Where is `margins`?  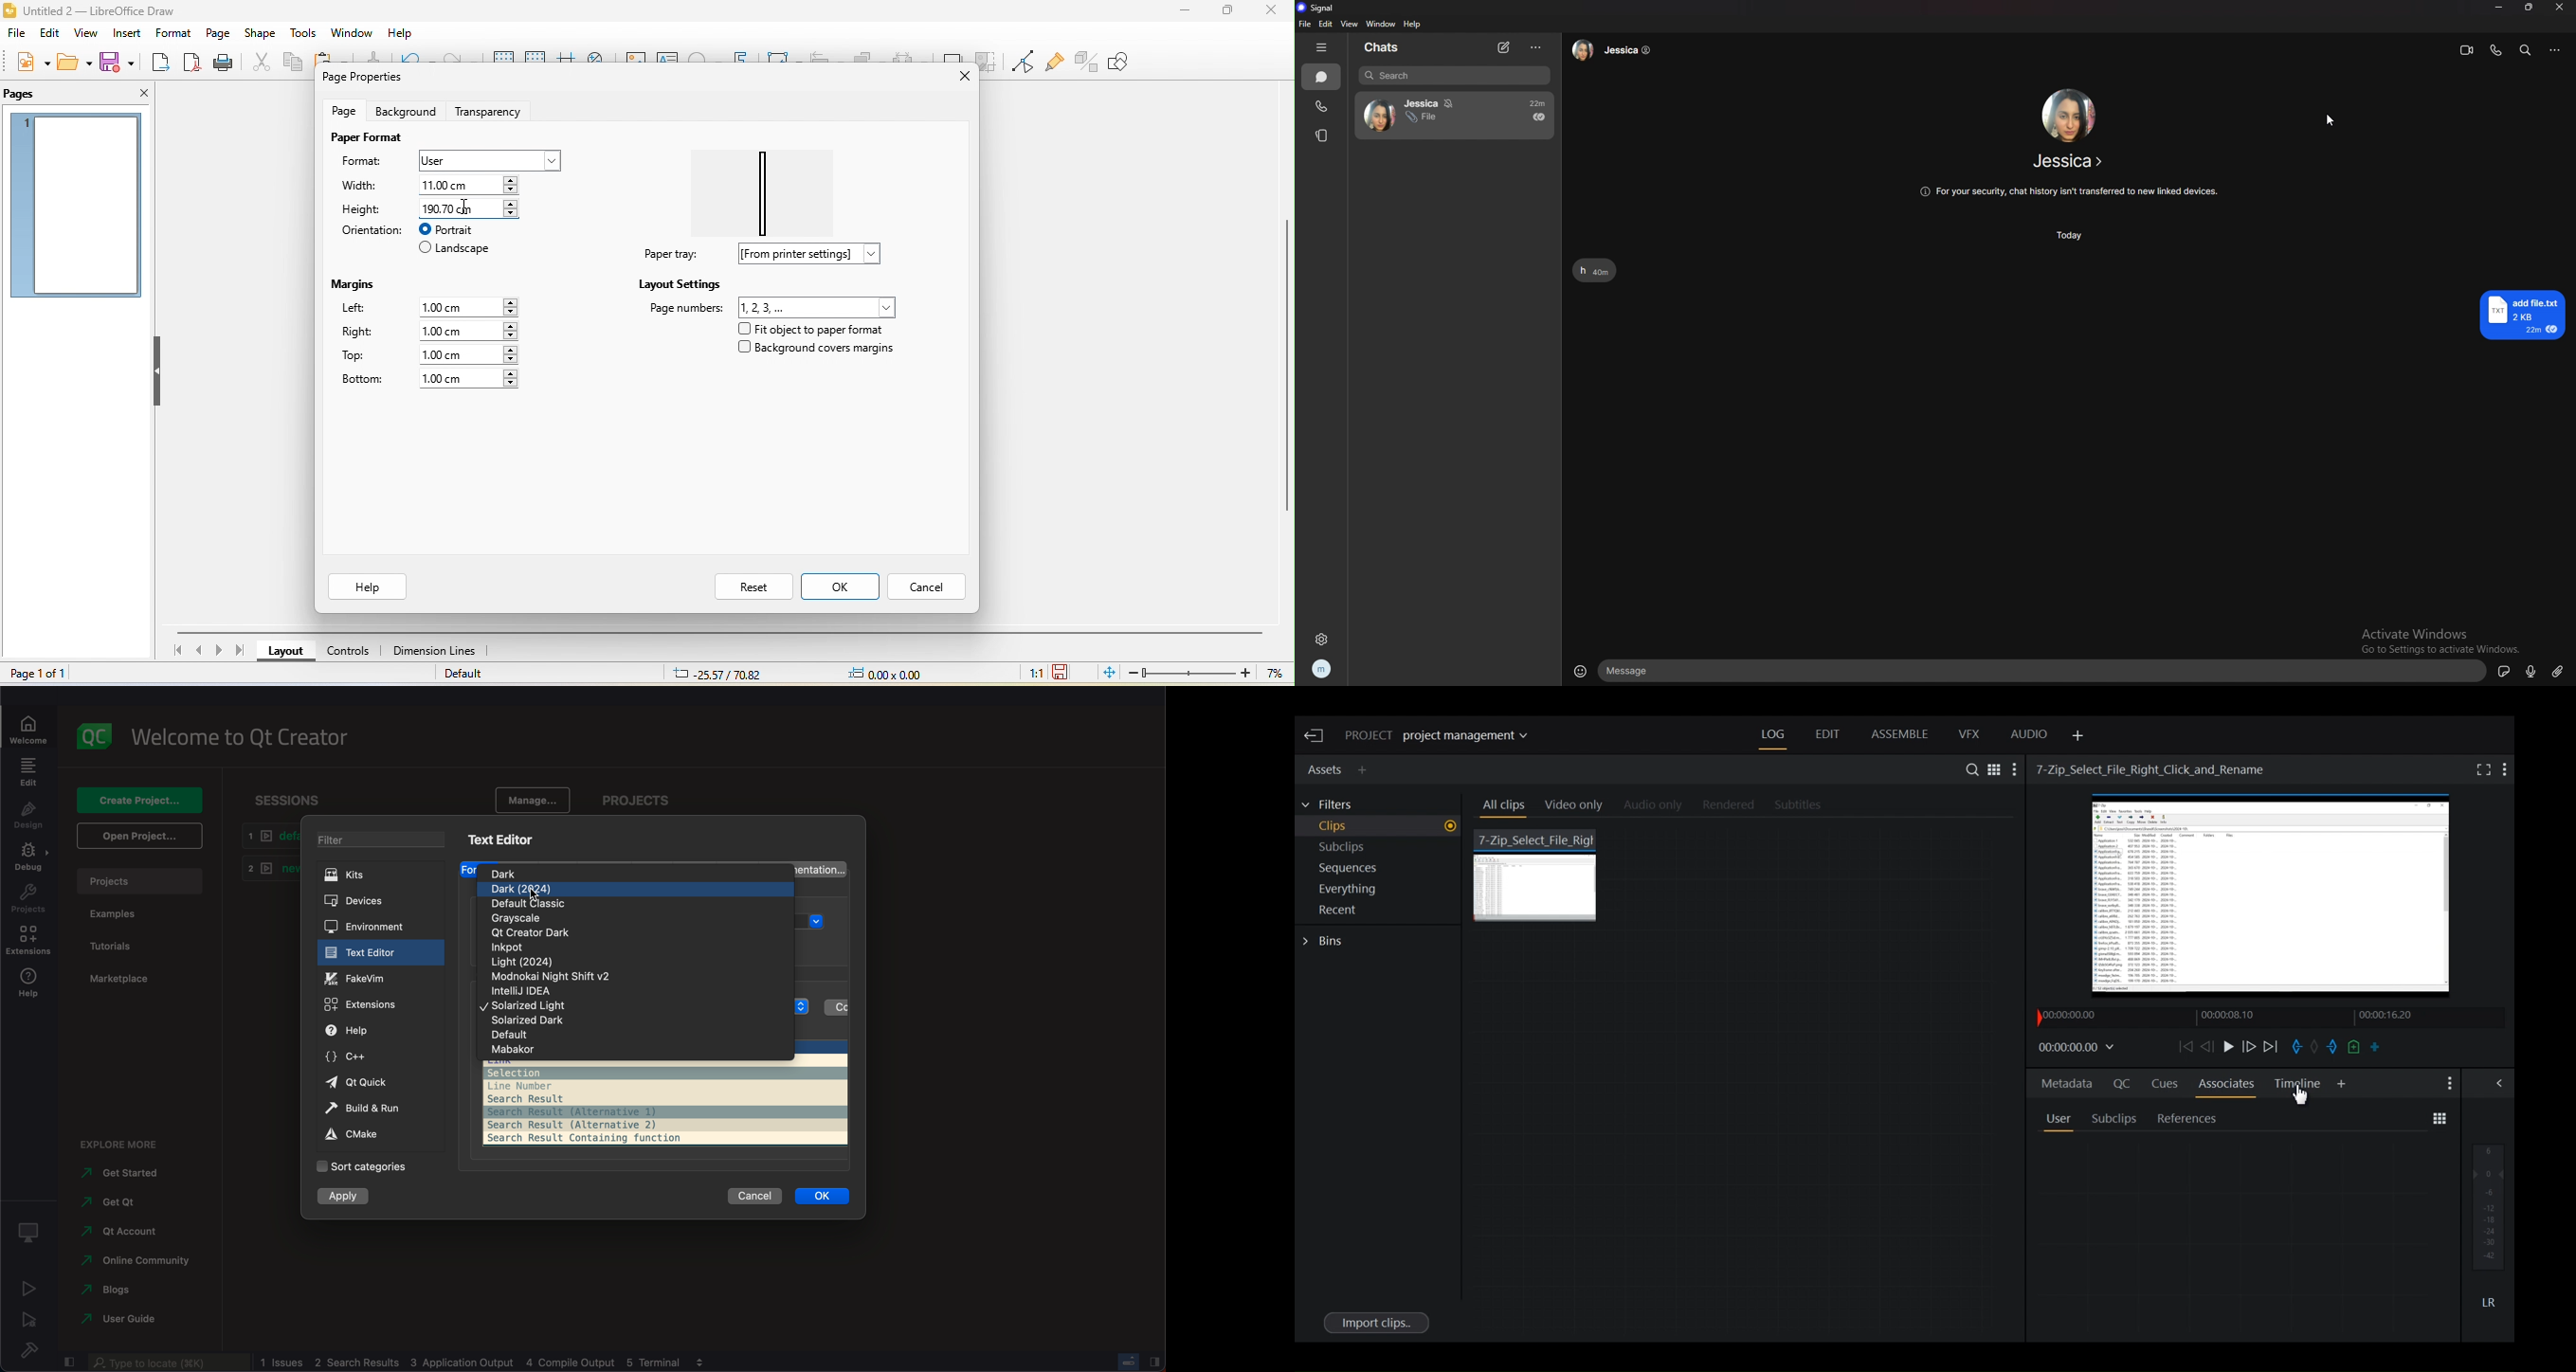 margins is located at coordinates (357, 281).